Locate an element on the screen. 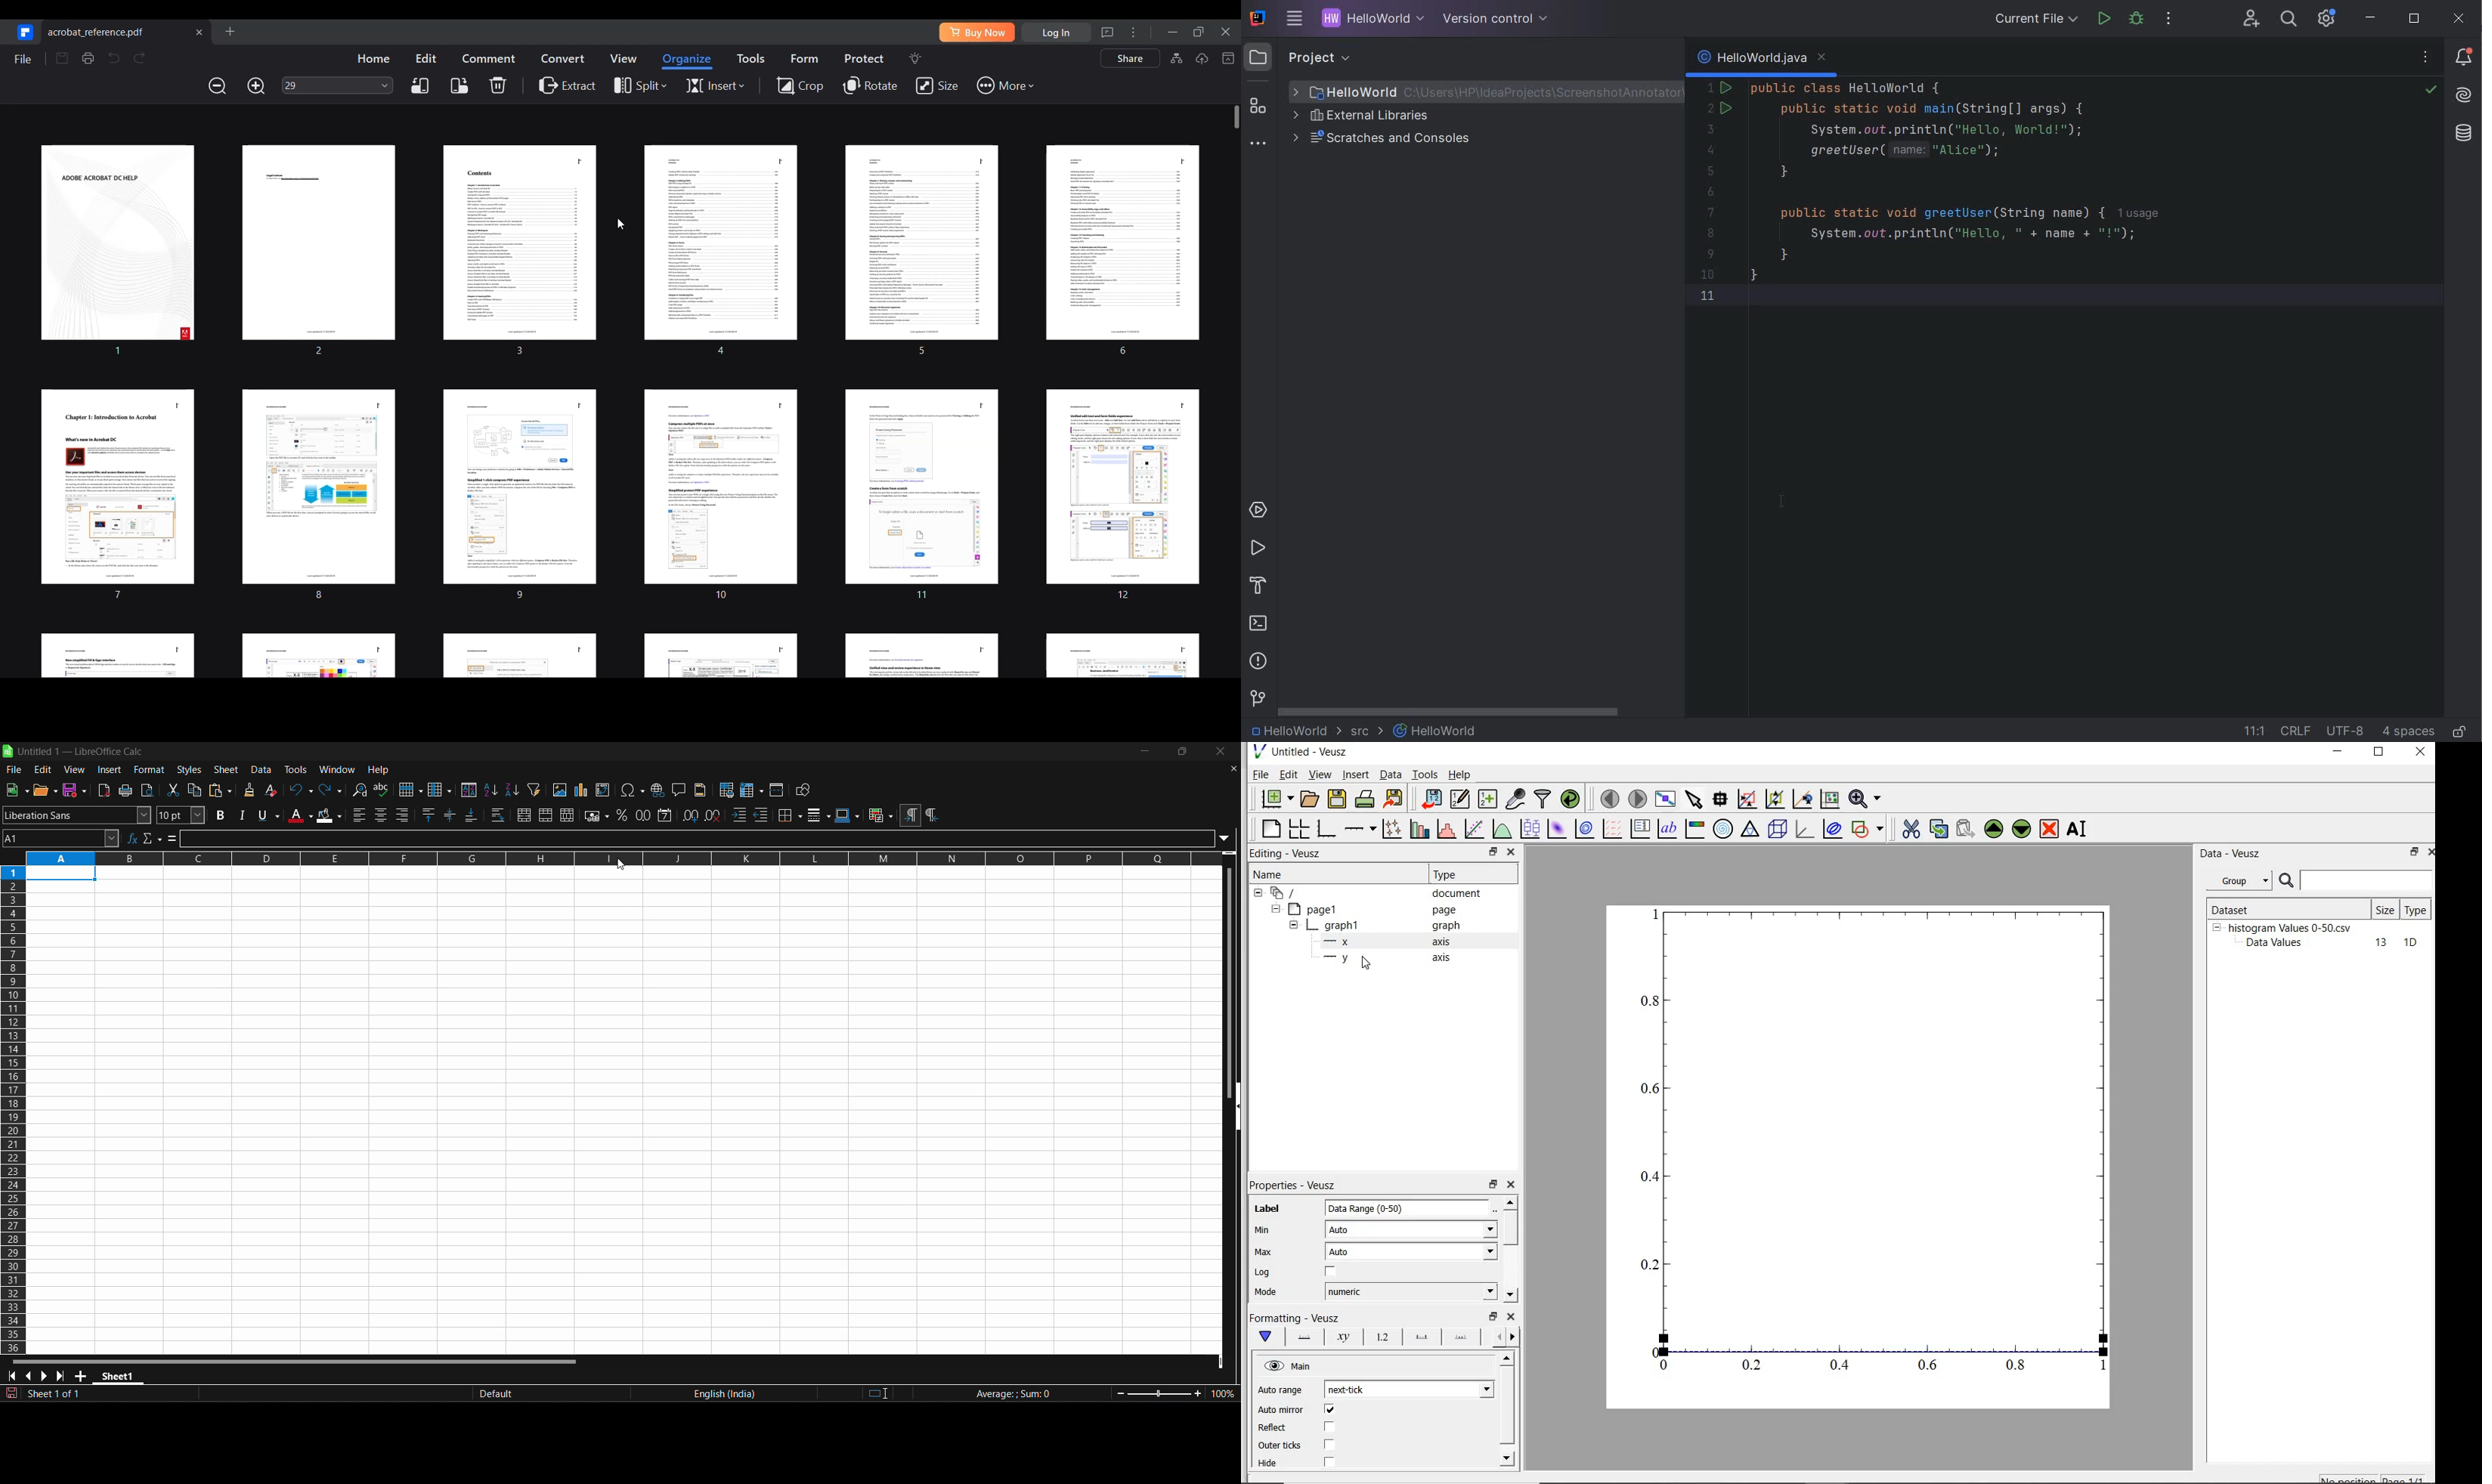 This screenshot has height=1484, width=2492. format as percen is located at coordinates (625, 816).